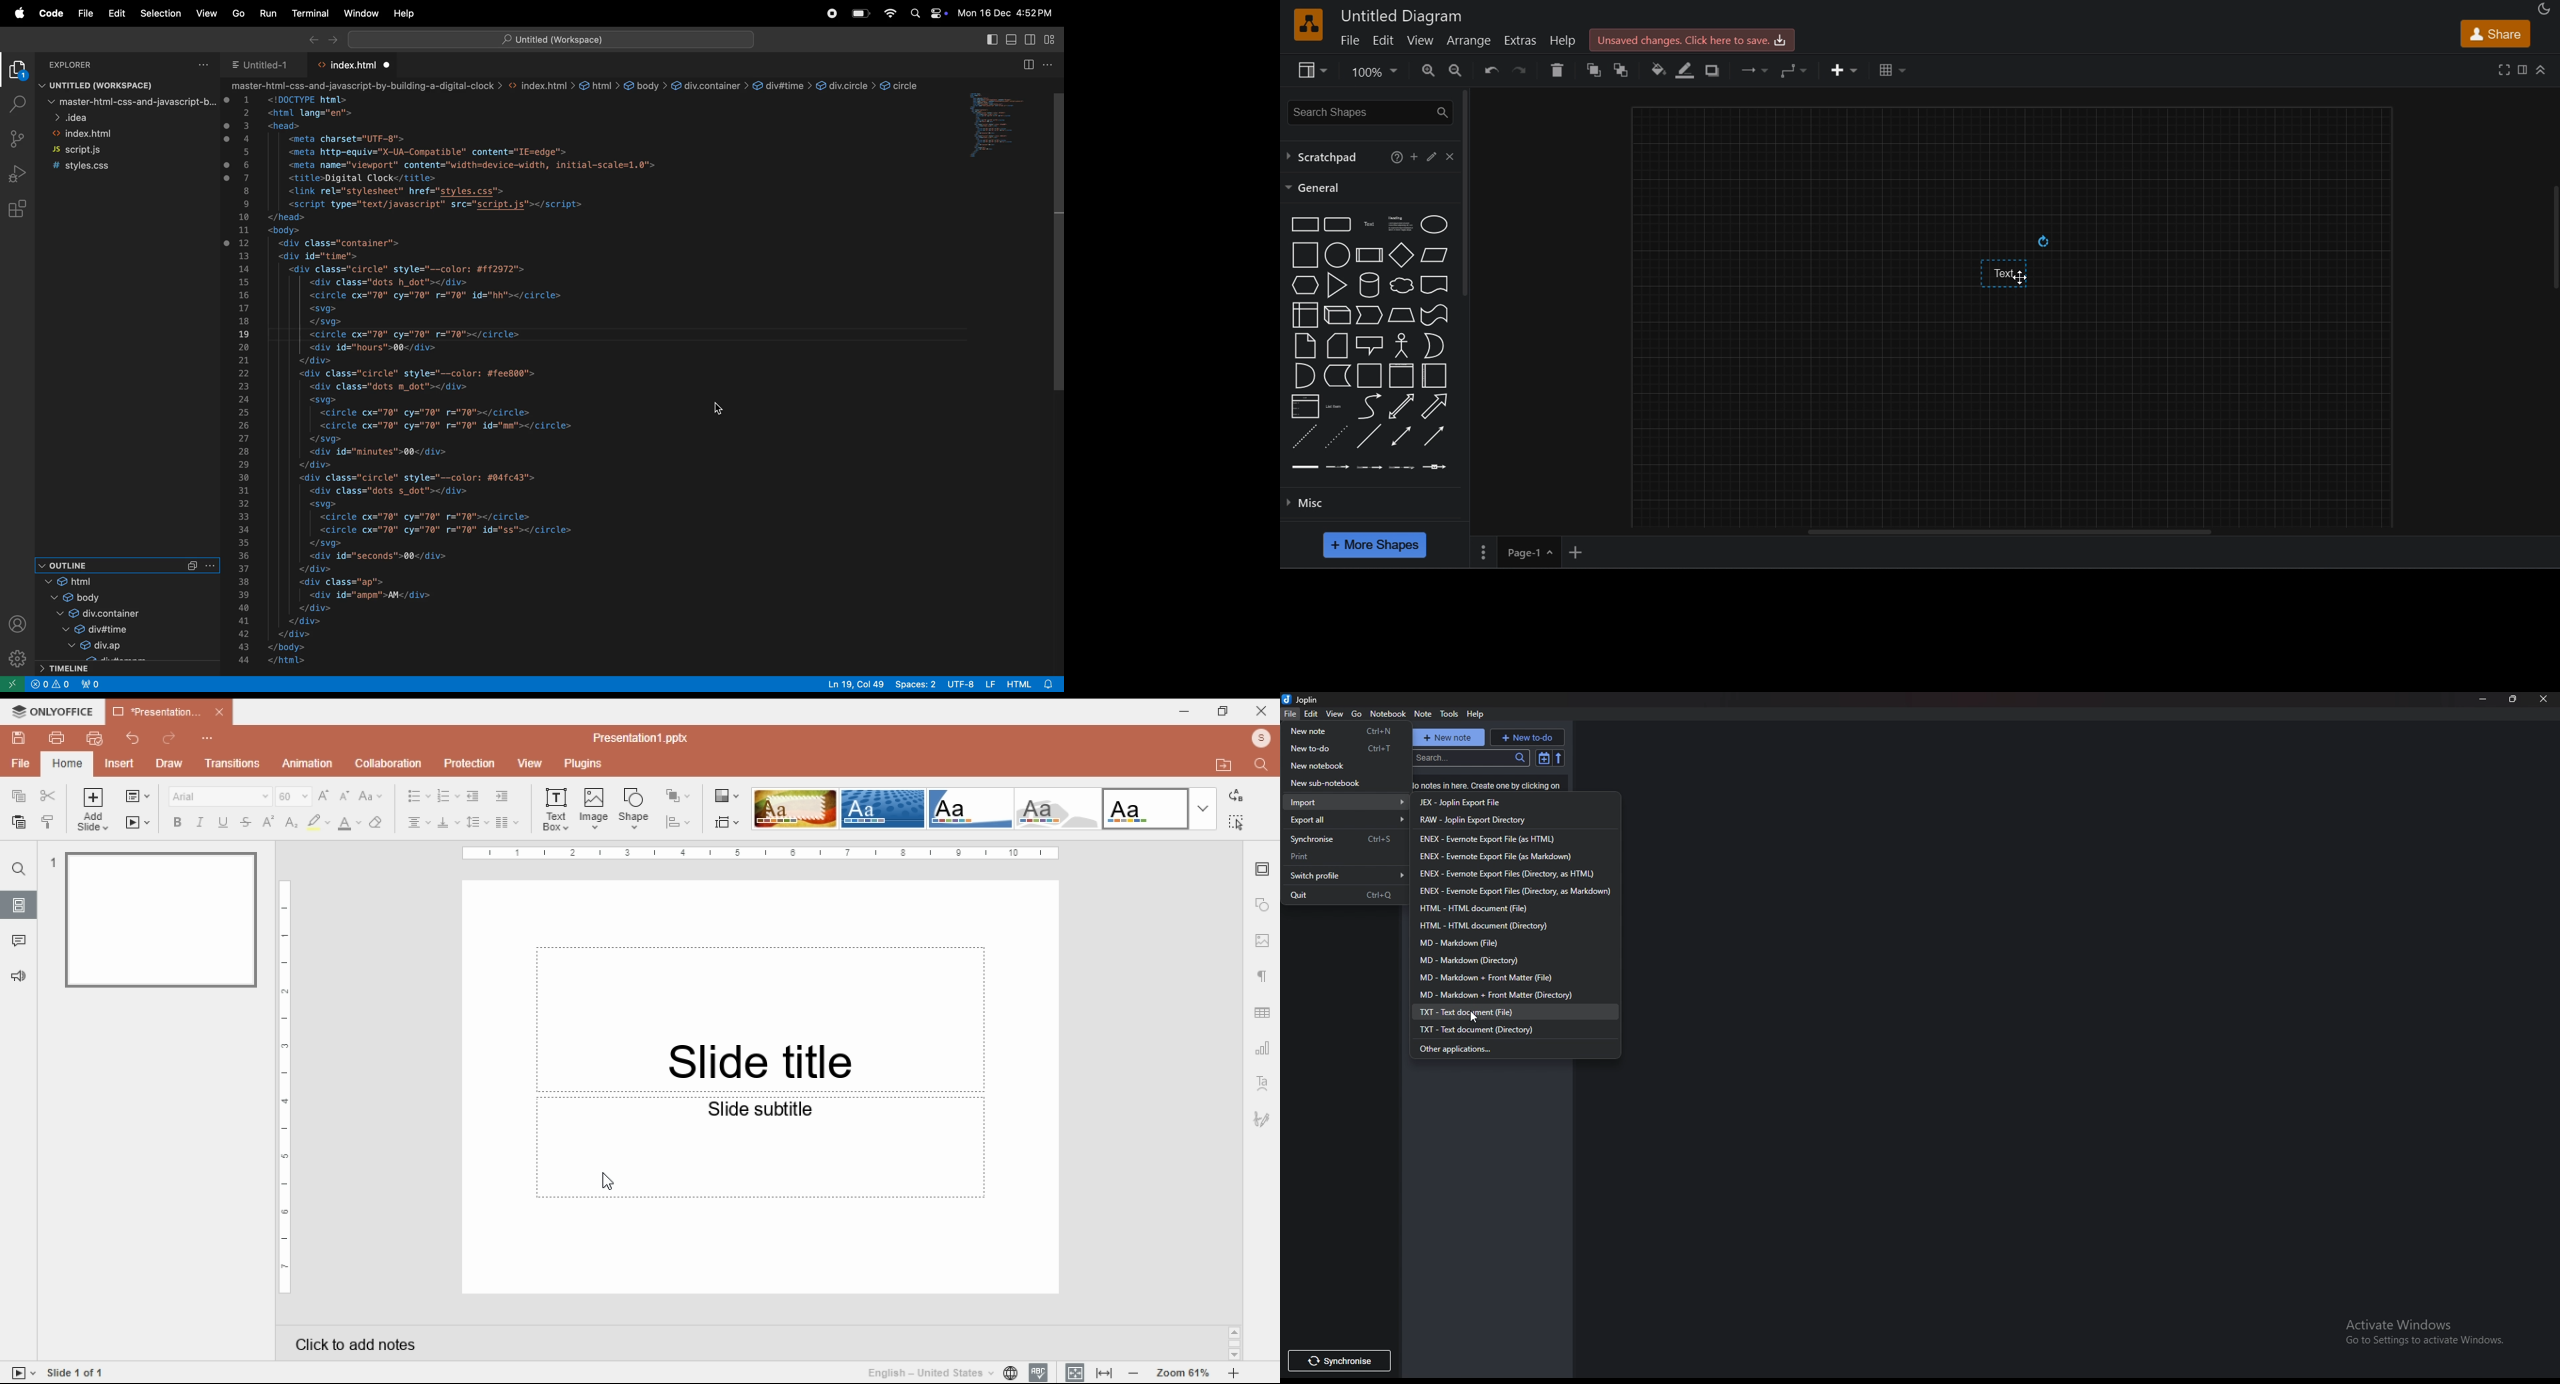 This screenshot has height=1400, width=2576. Describe the element at coordinates (1686, 71) in the screenshot. I see `line color` at that location.